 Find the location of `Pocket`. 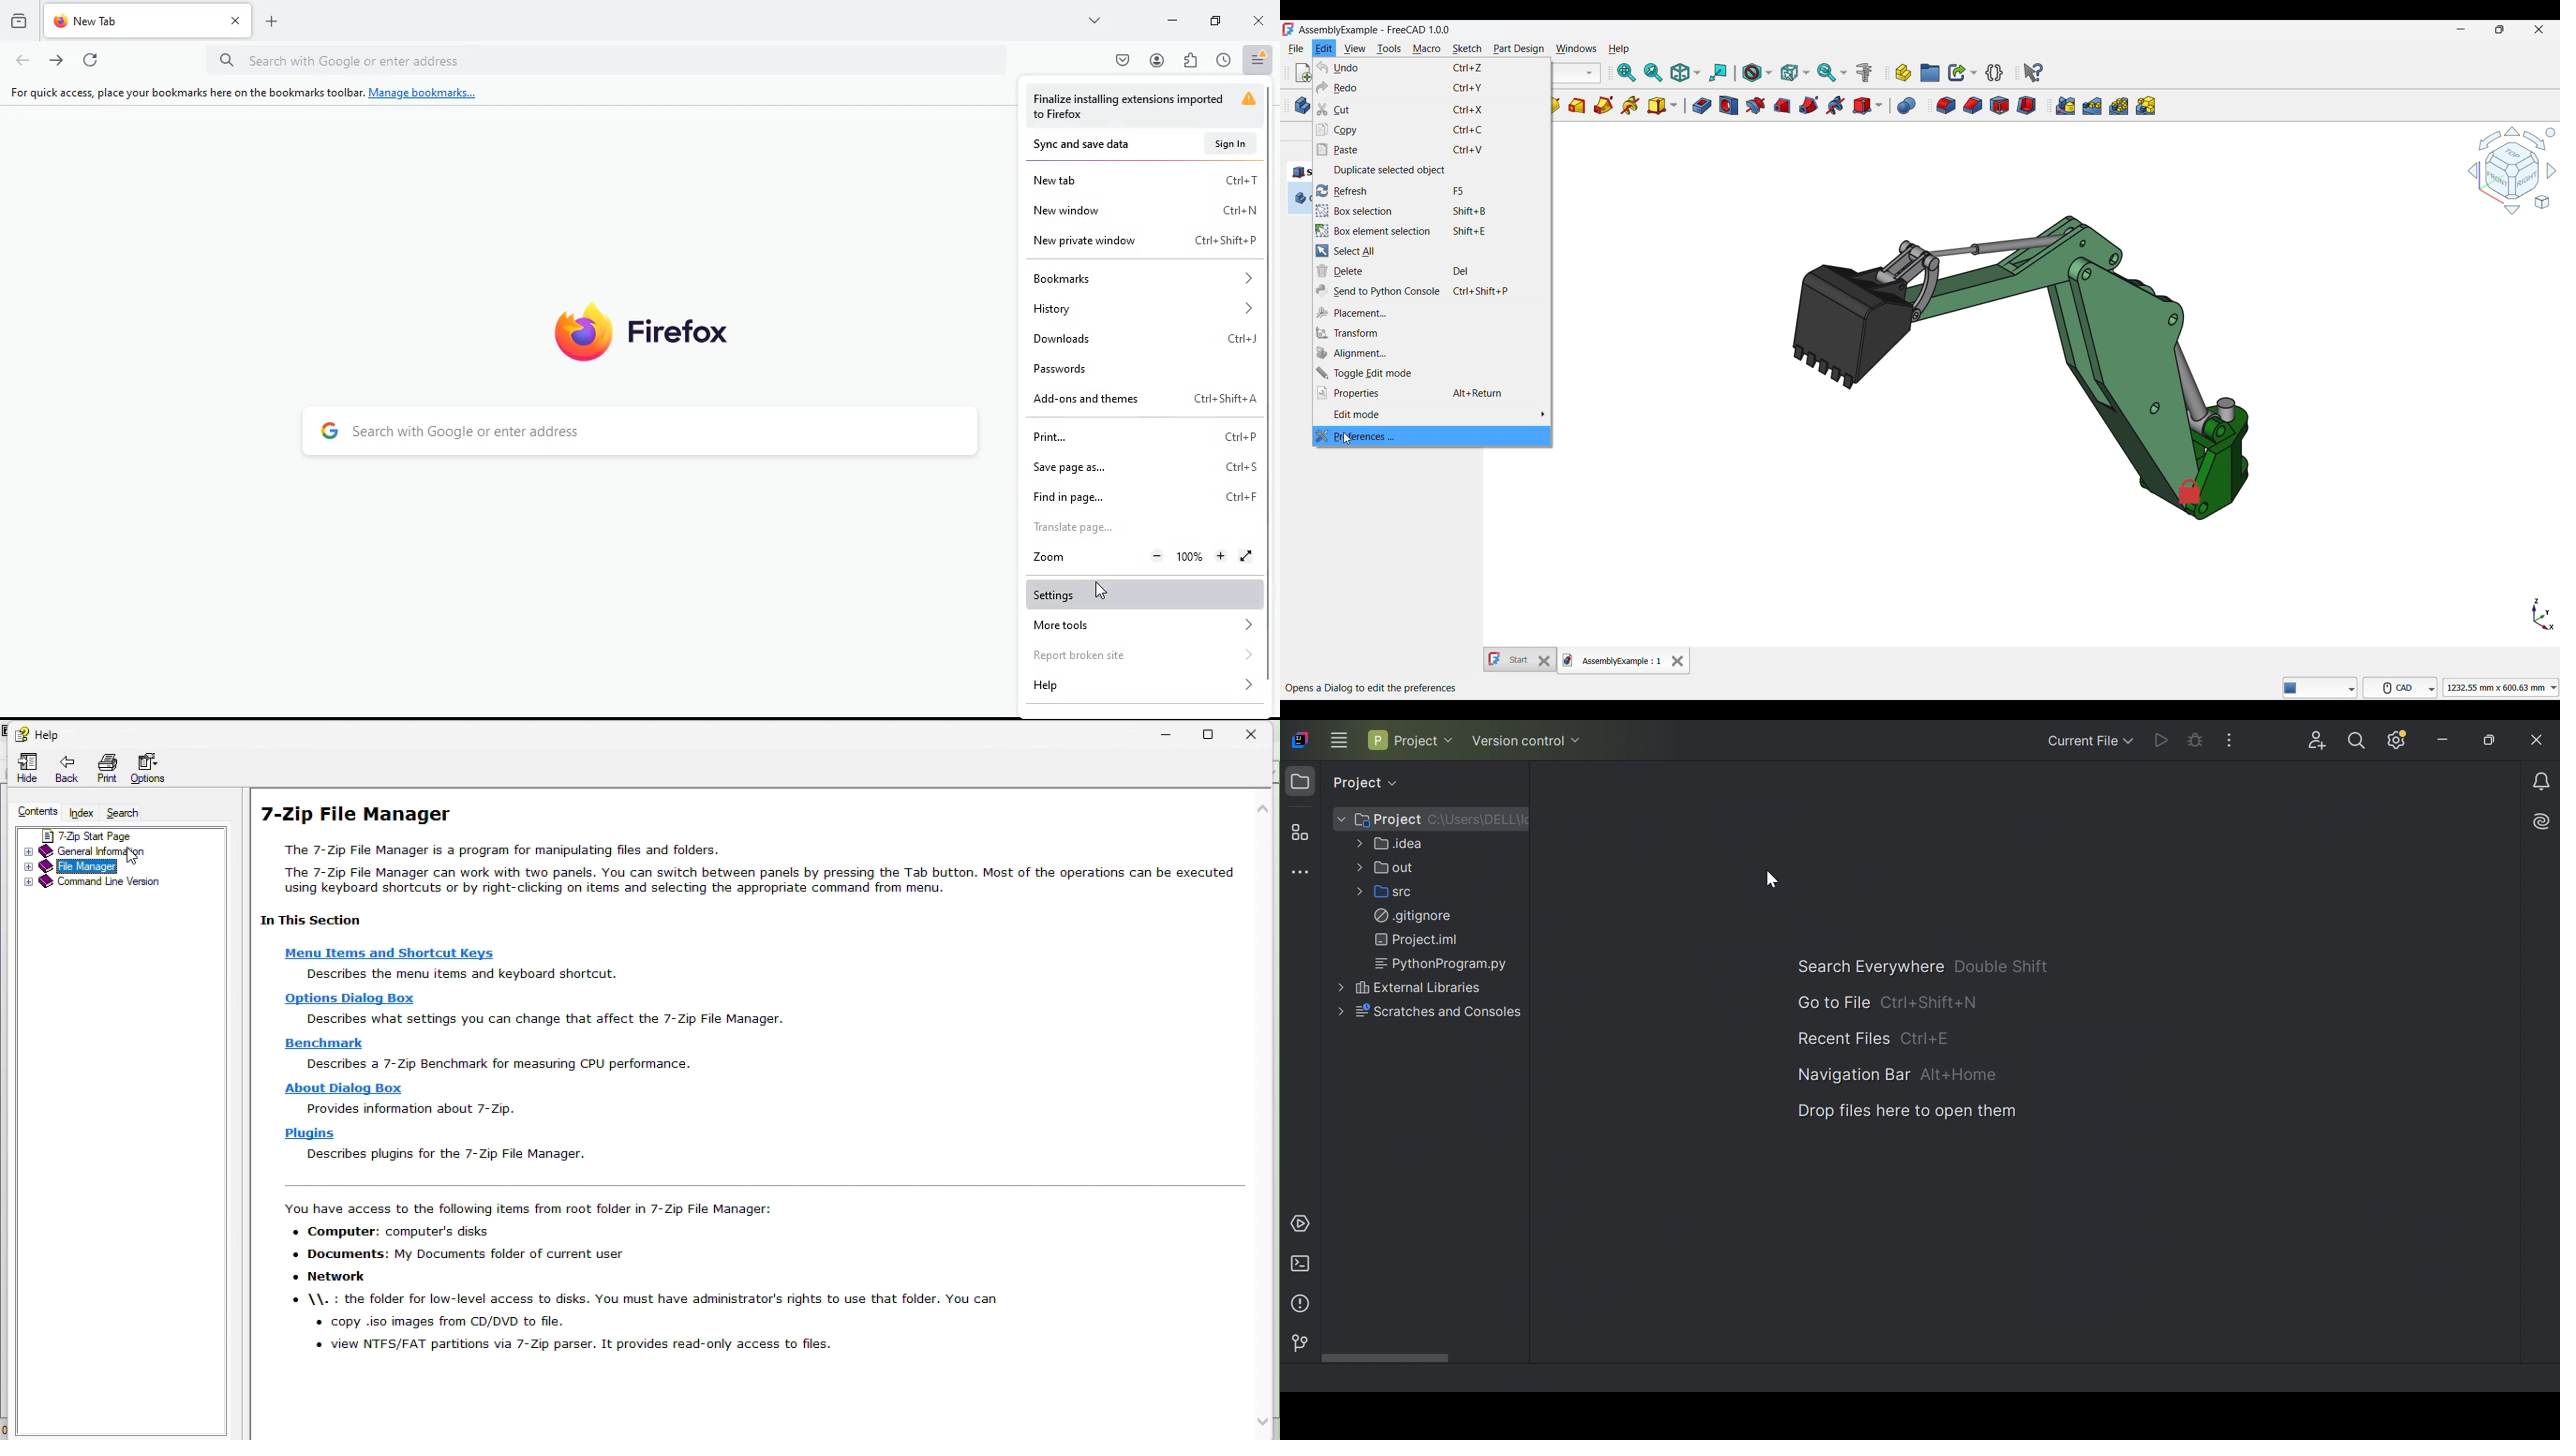

Pocket is located at coordinates (1701, 106).